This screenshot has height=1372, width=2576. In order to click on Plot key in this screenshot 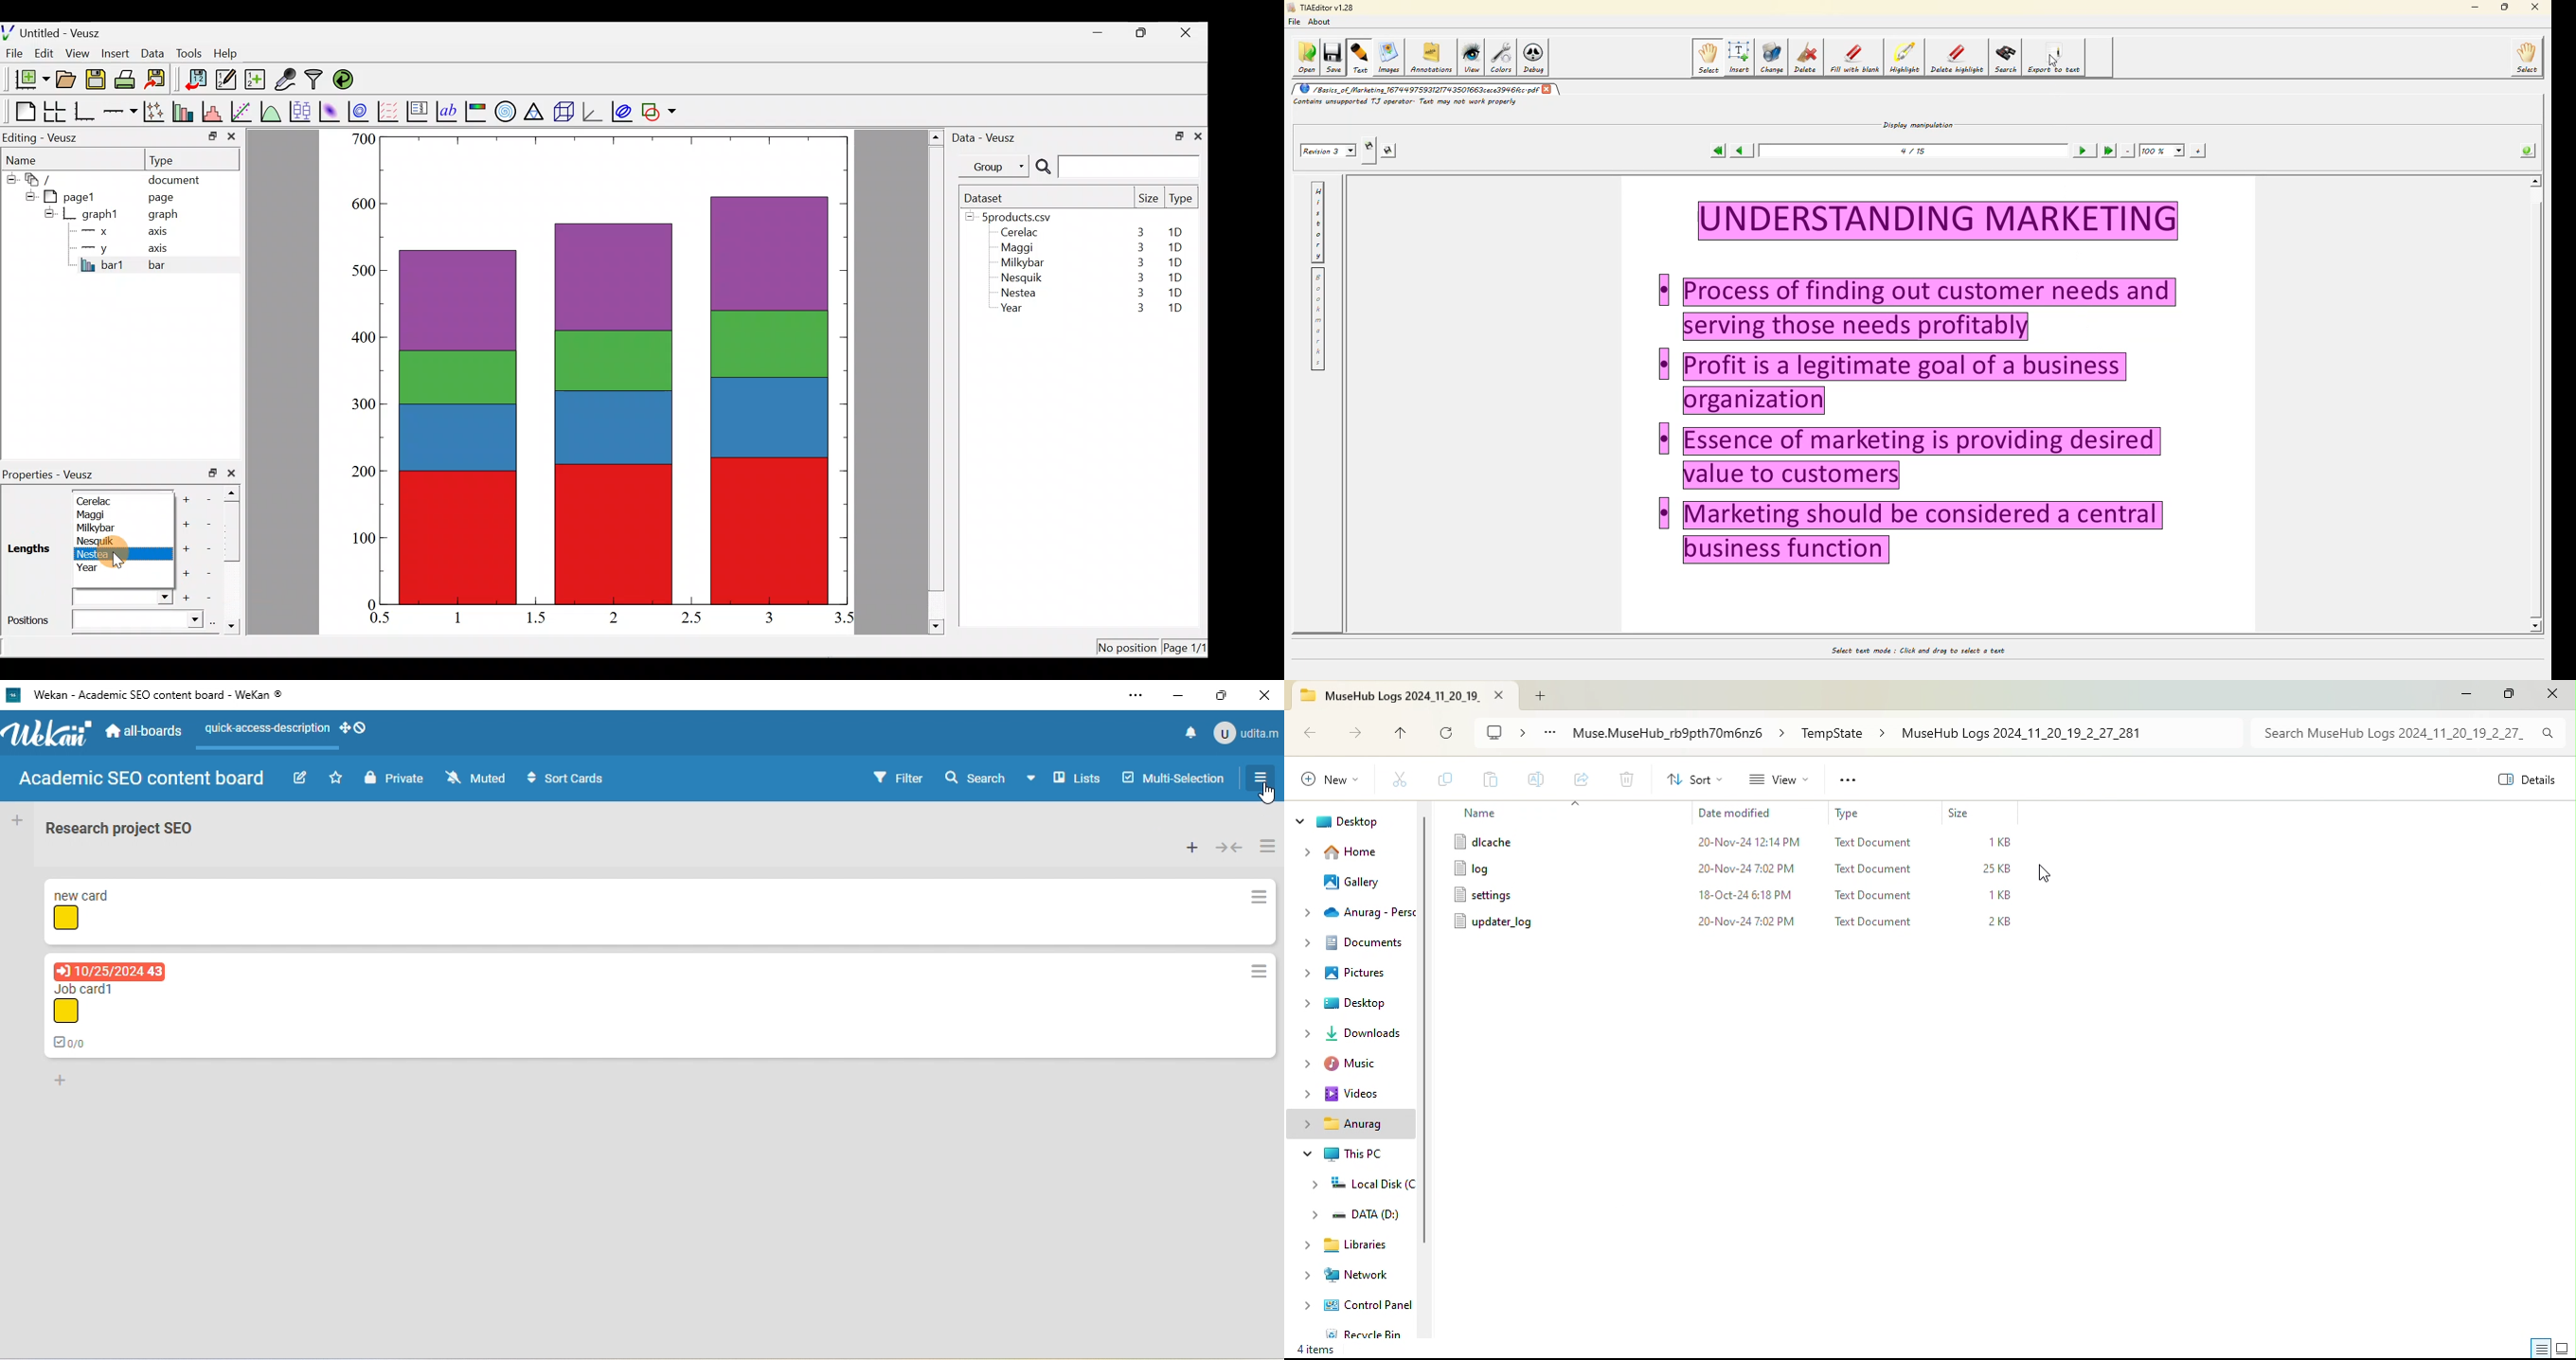, I will do `click(419, 110)`.